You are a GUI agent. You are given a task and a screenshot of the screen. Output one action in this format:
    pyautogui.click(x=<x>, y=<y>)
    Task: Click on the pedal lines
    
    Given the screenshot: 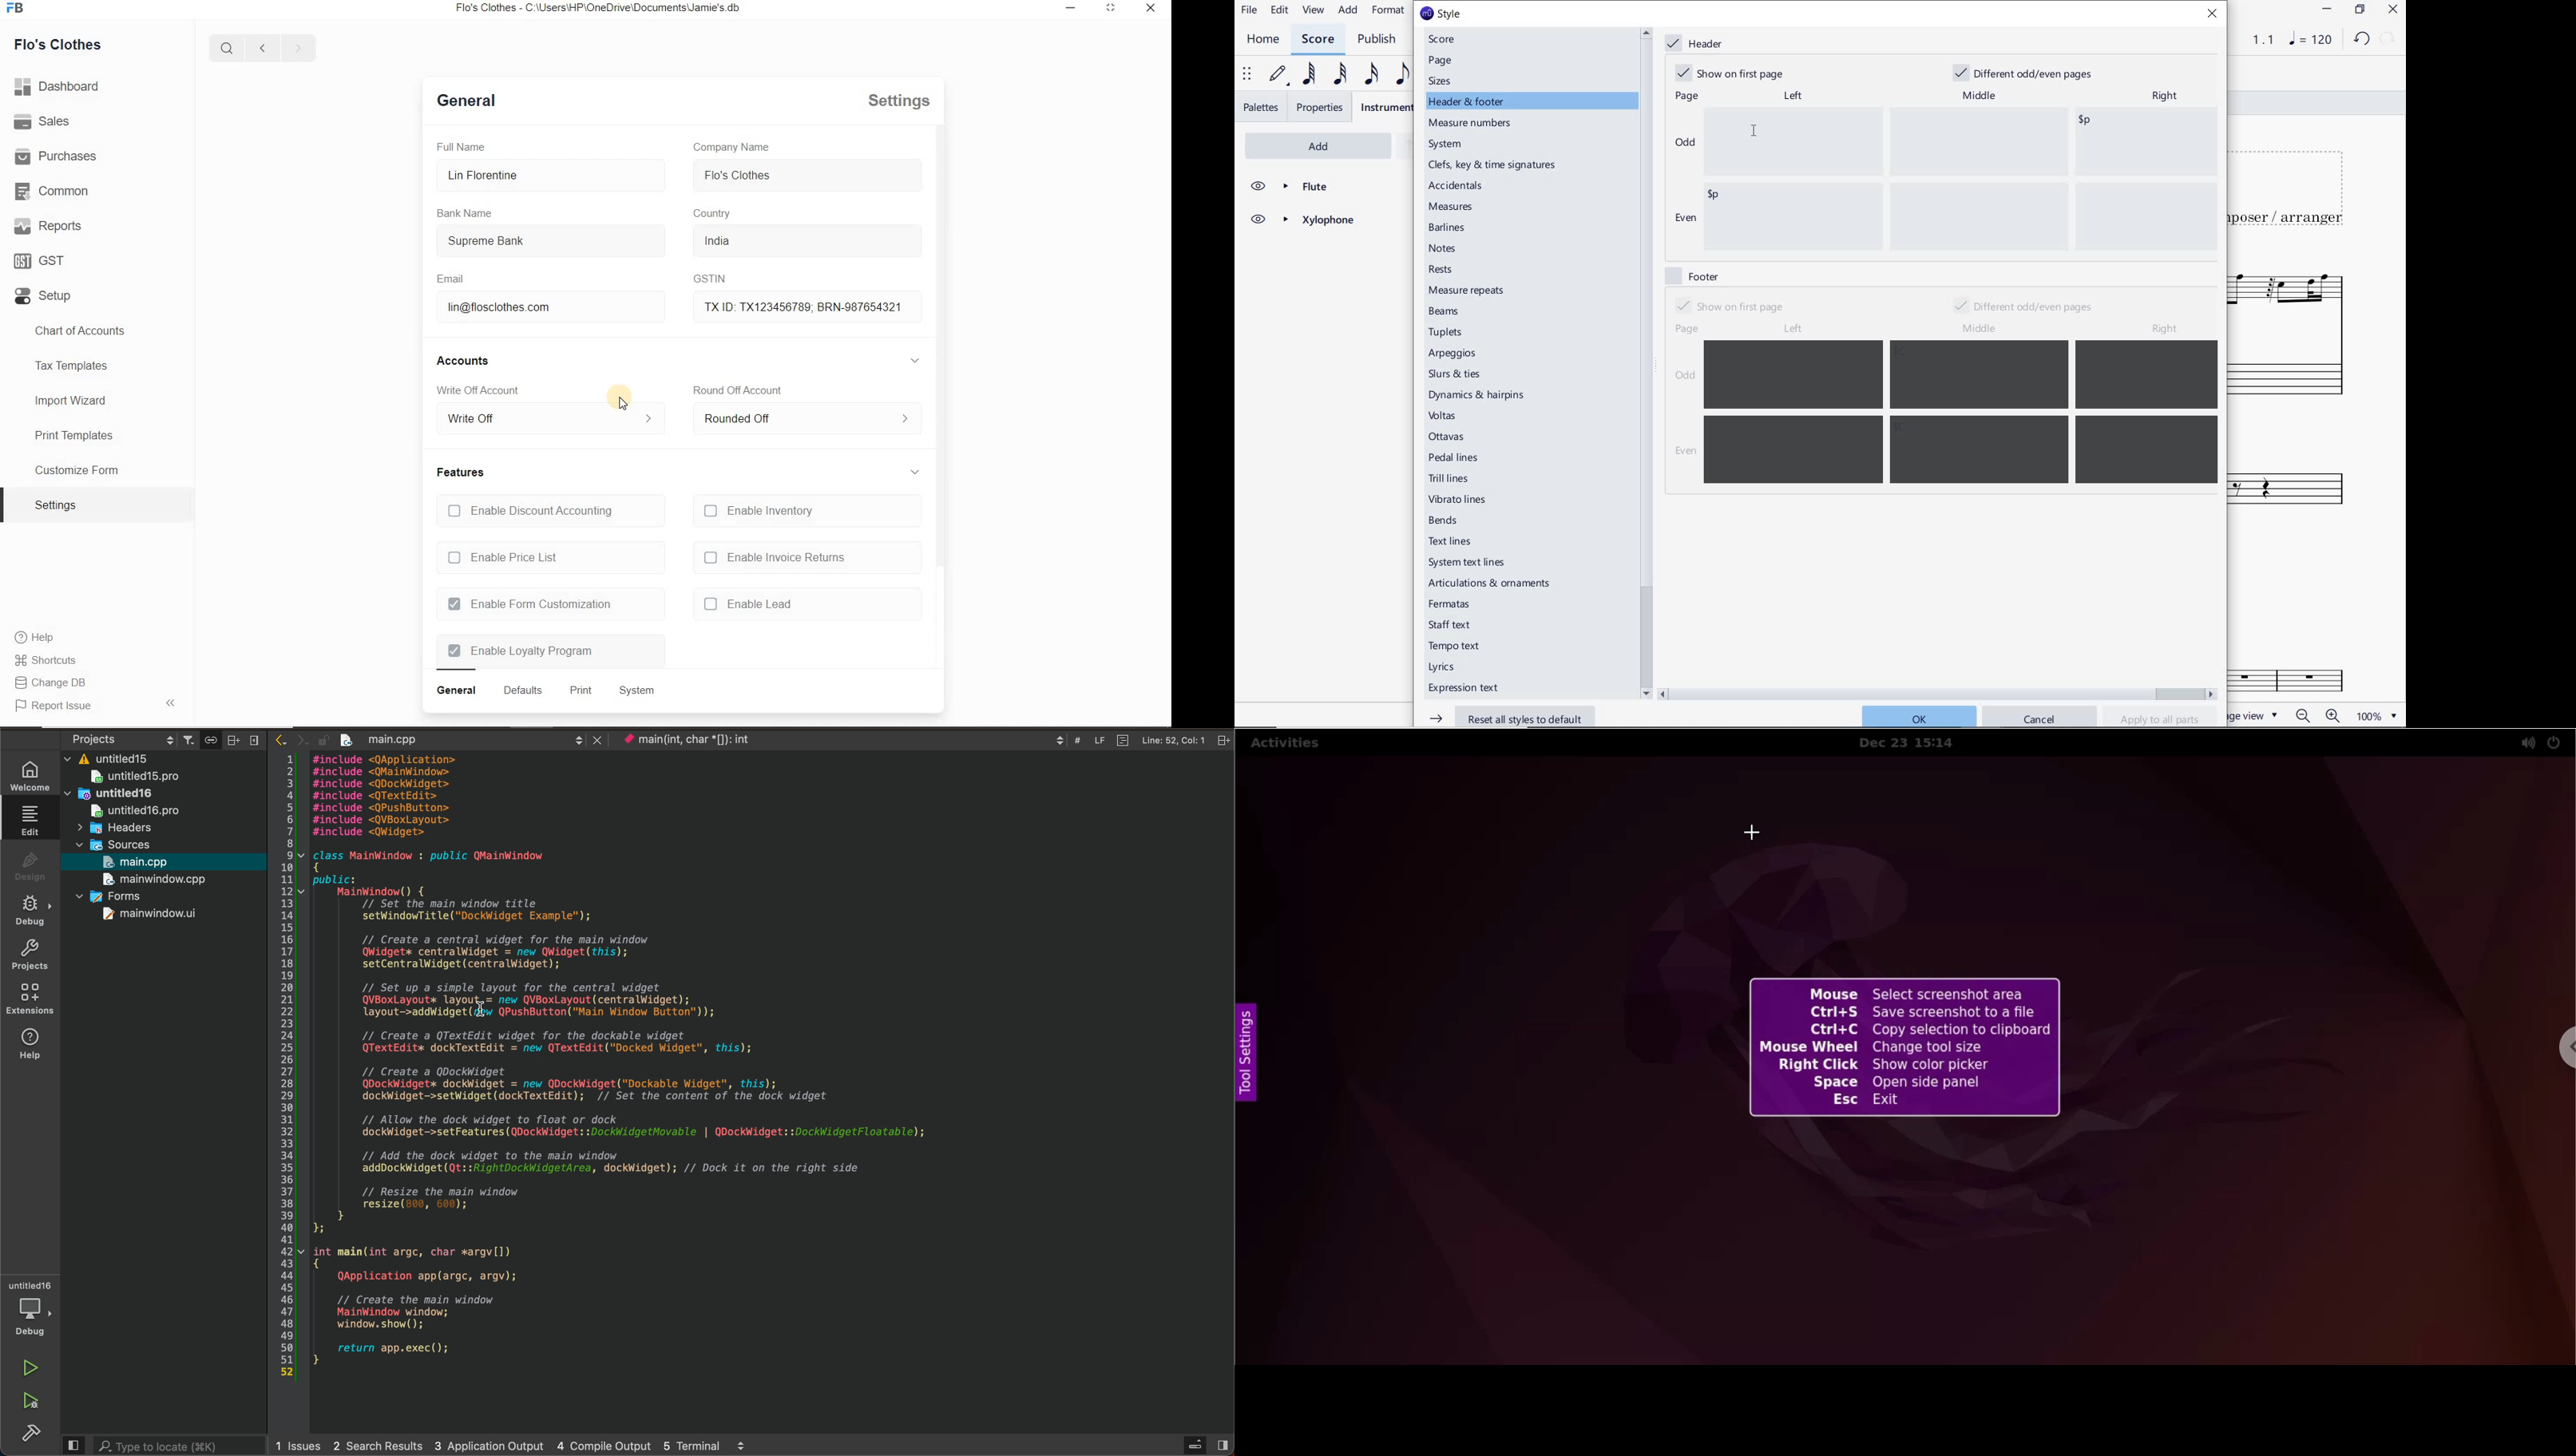 What is the action you would take?
    pyautogui.click(x=1455, y=457)
    